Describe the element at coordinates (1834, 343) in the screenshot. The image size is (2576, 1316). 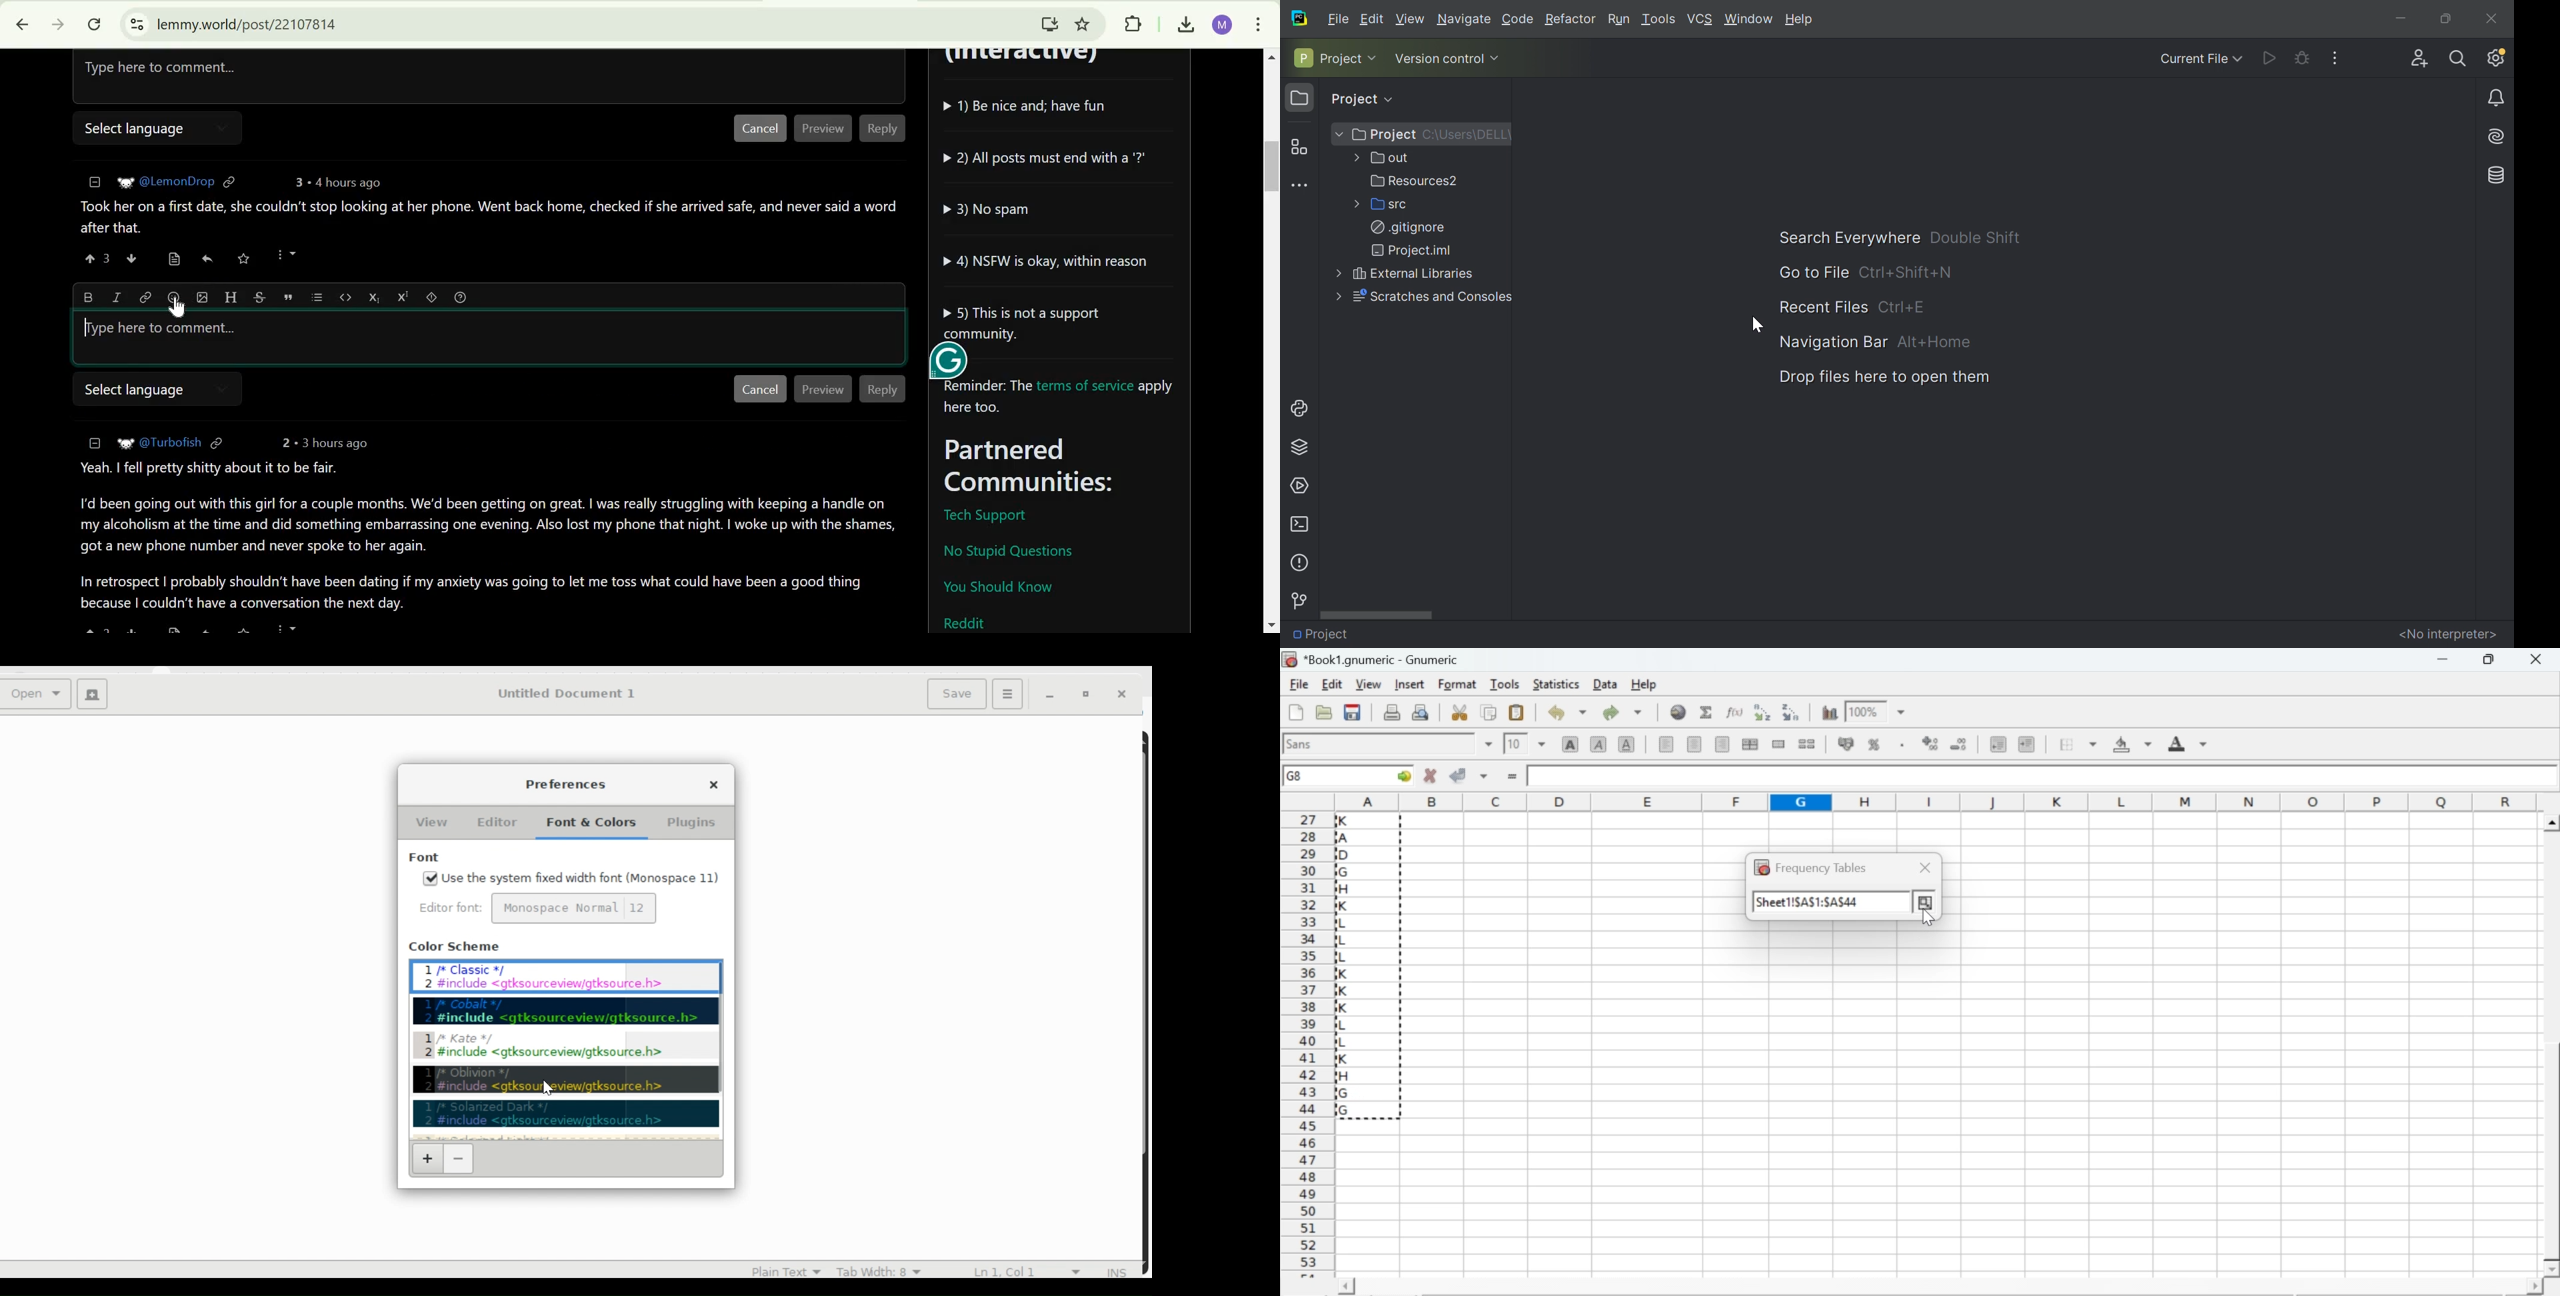
I see `Navigation Bar` at that location.